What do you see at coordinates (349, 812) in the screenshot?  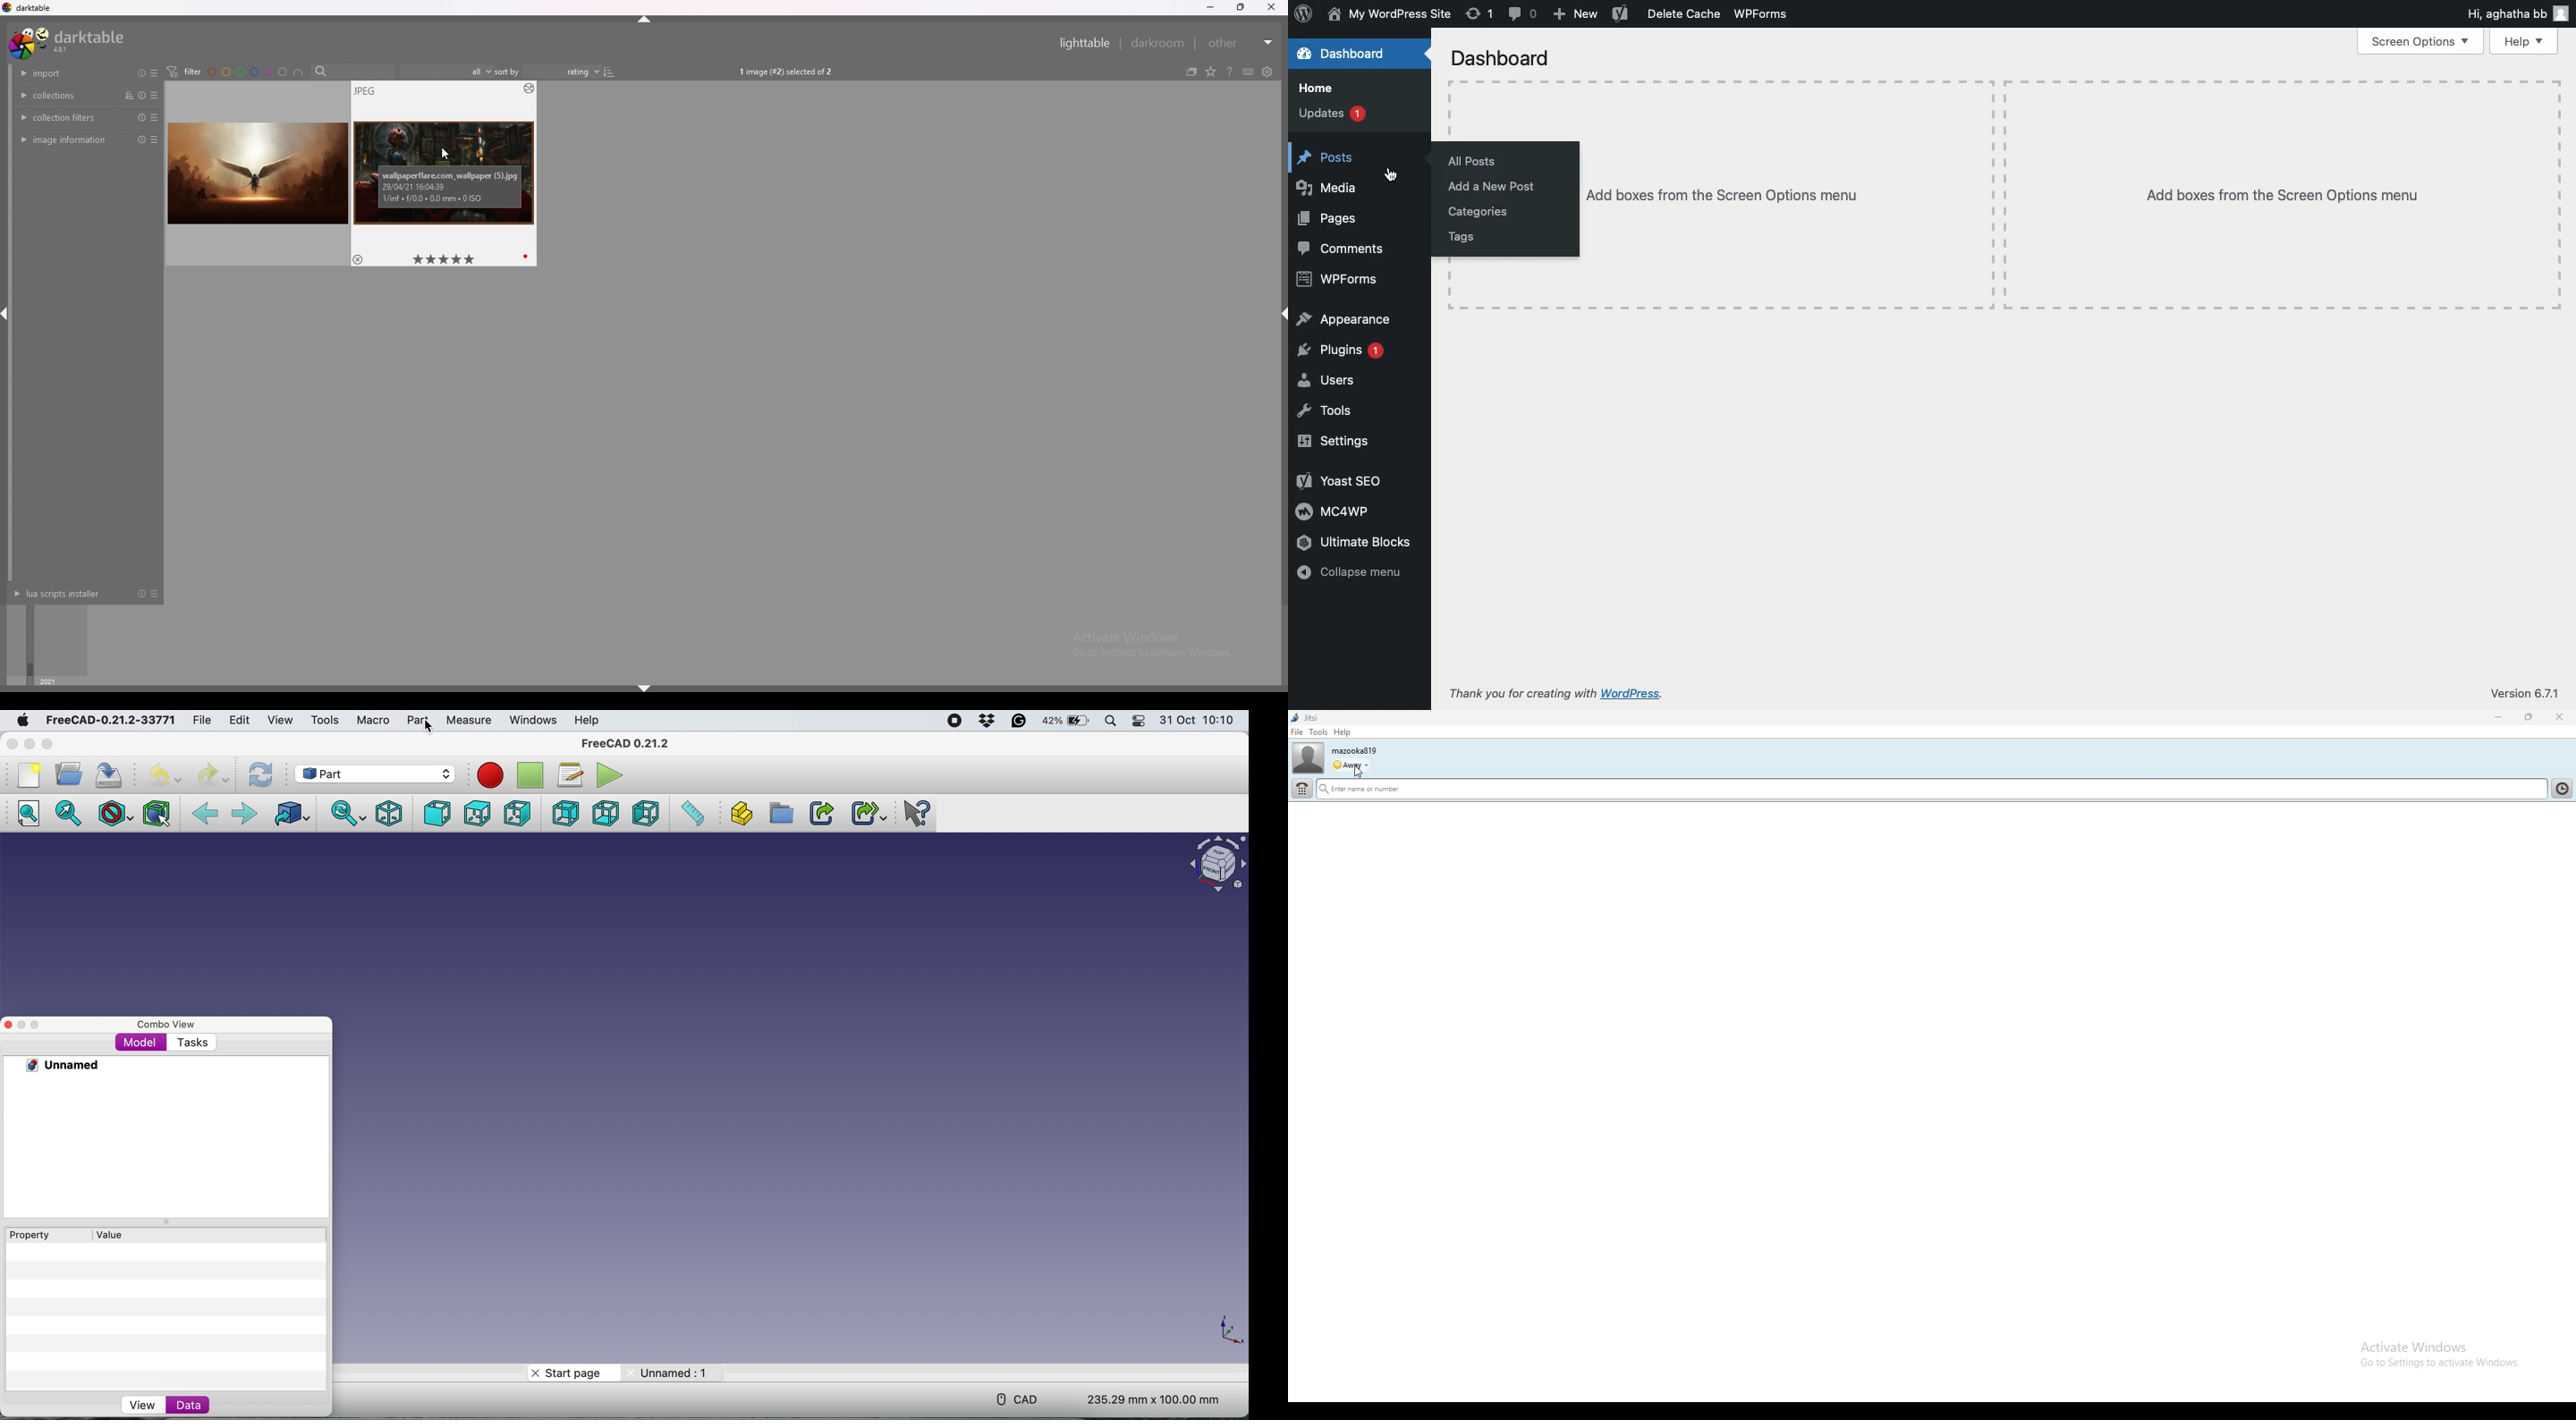 I see `Sync view` at bounding box center [349, 812].